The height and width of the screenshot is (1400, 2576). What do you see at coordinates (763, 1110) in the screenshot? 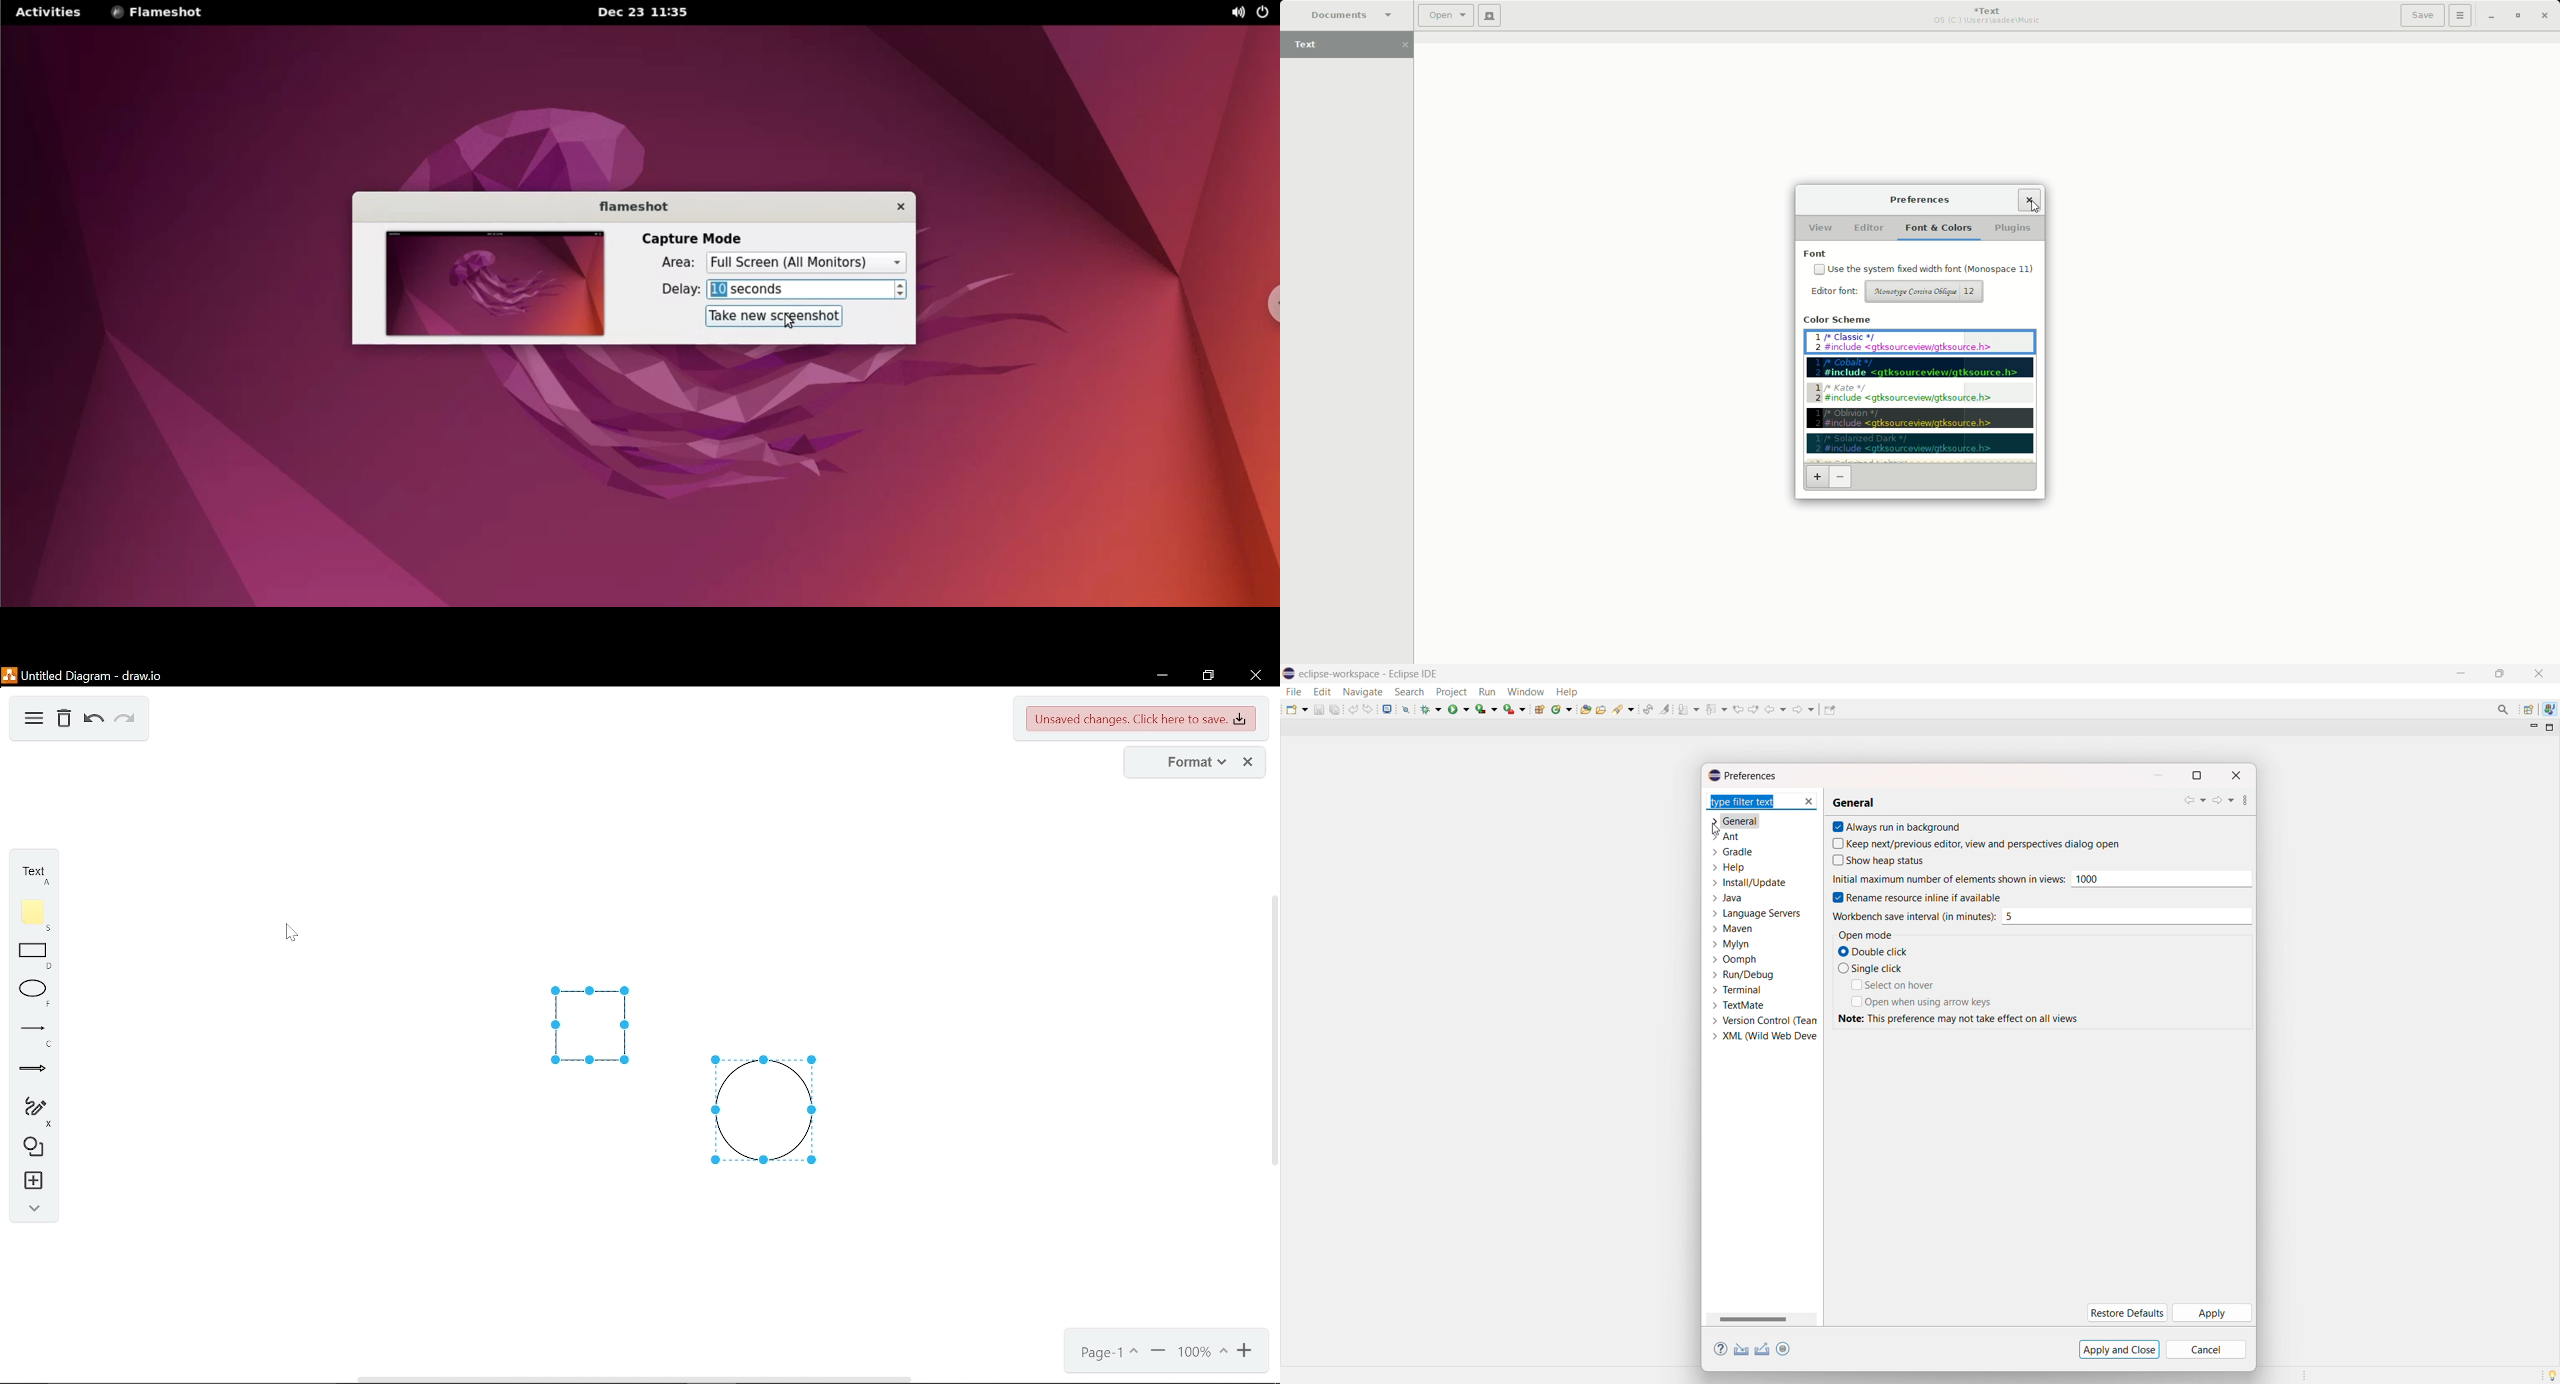
I see `ungrouped circle` at bounding box center [763, 1110].